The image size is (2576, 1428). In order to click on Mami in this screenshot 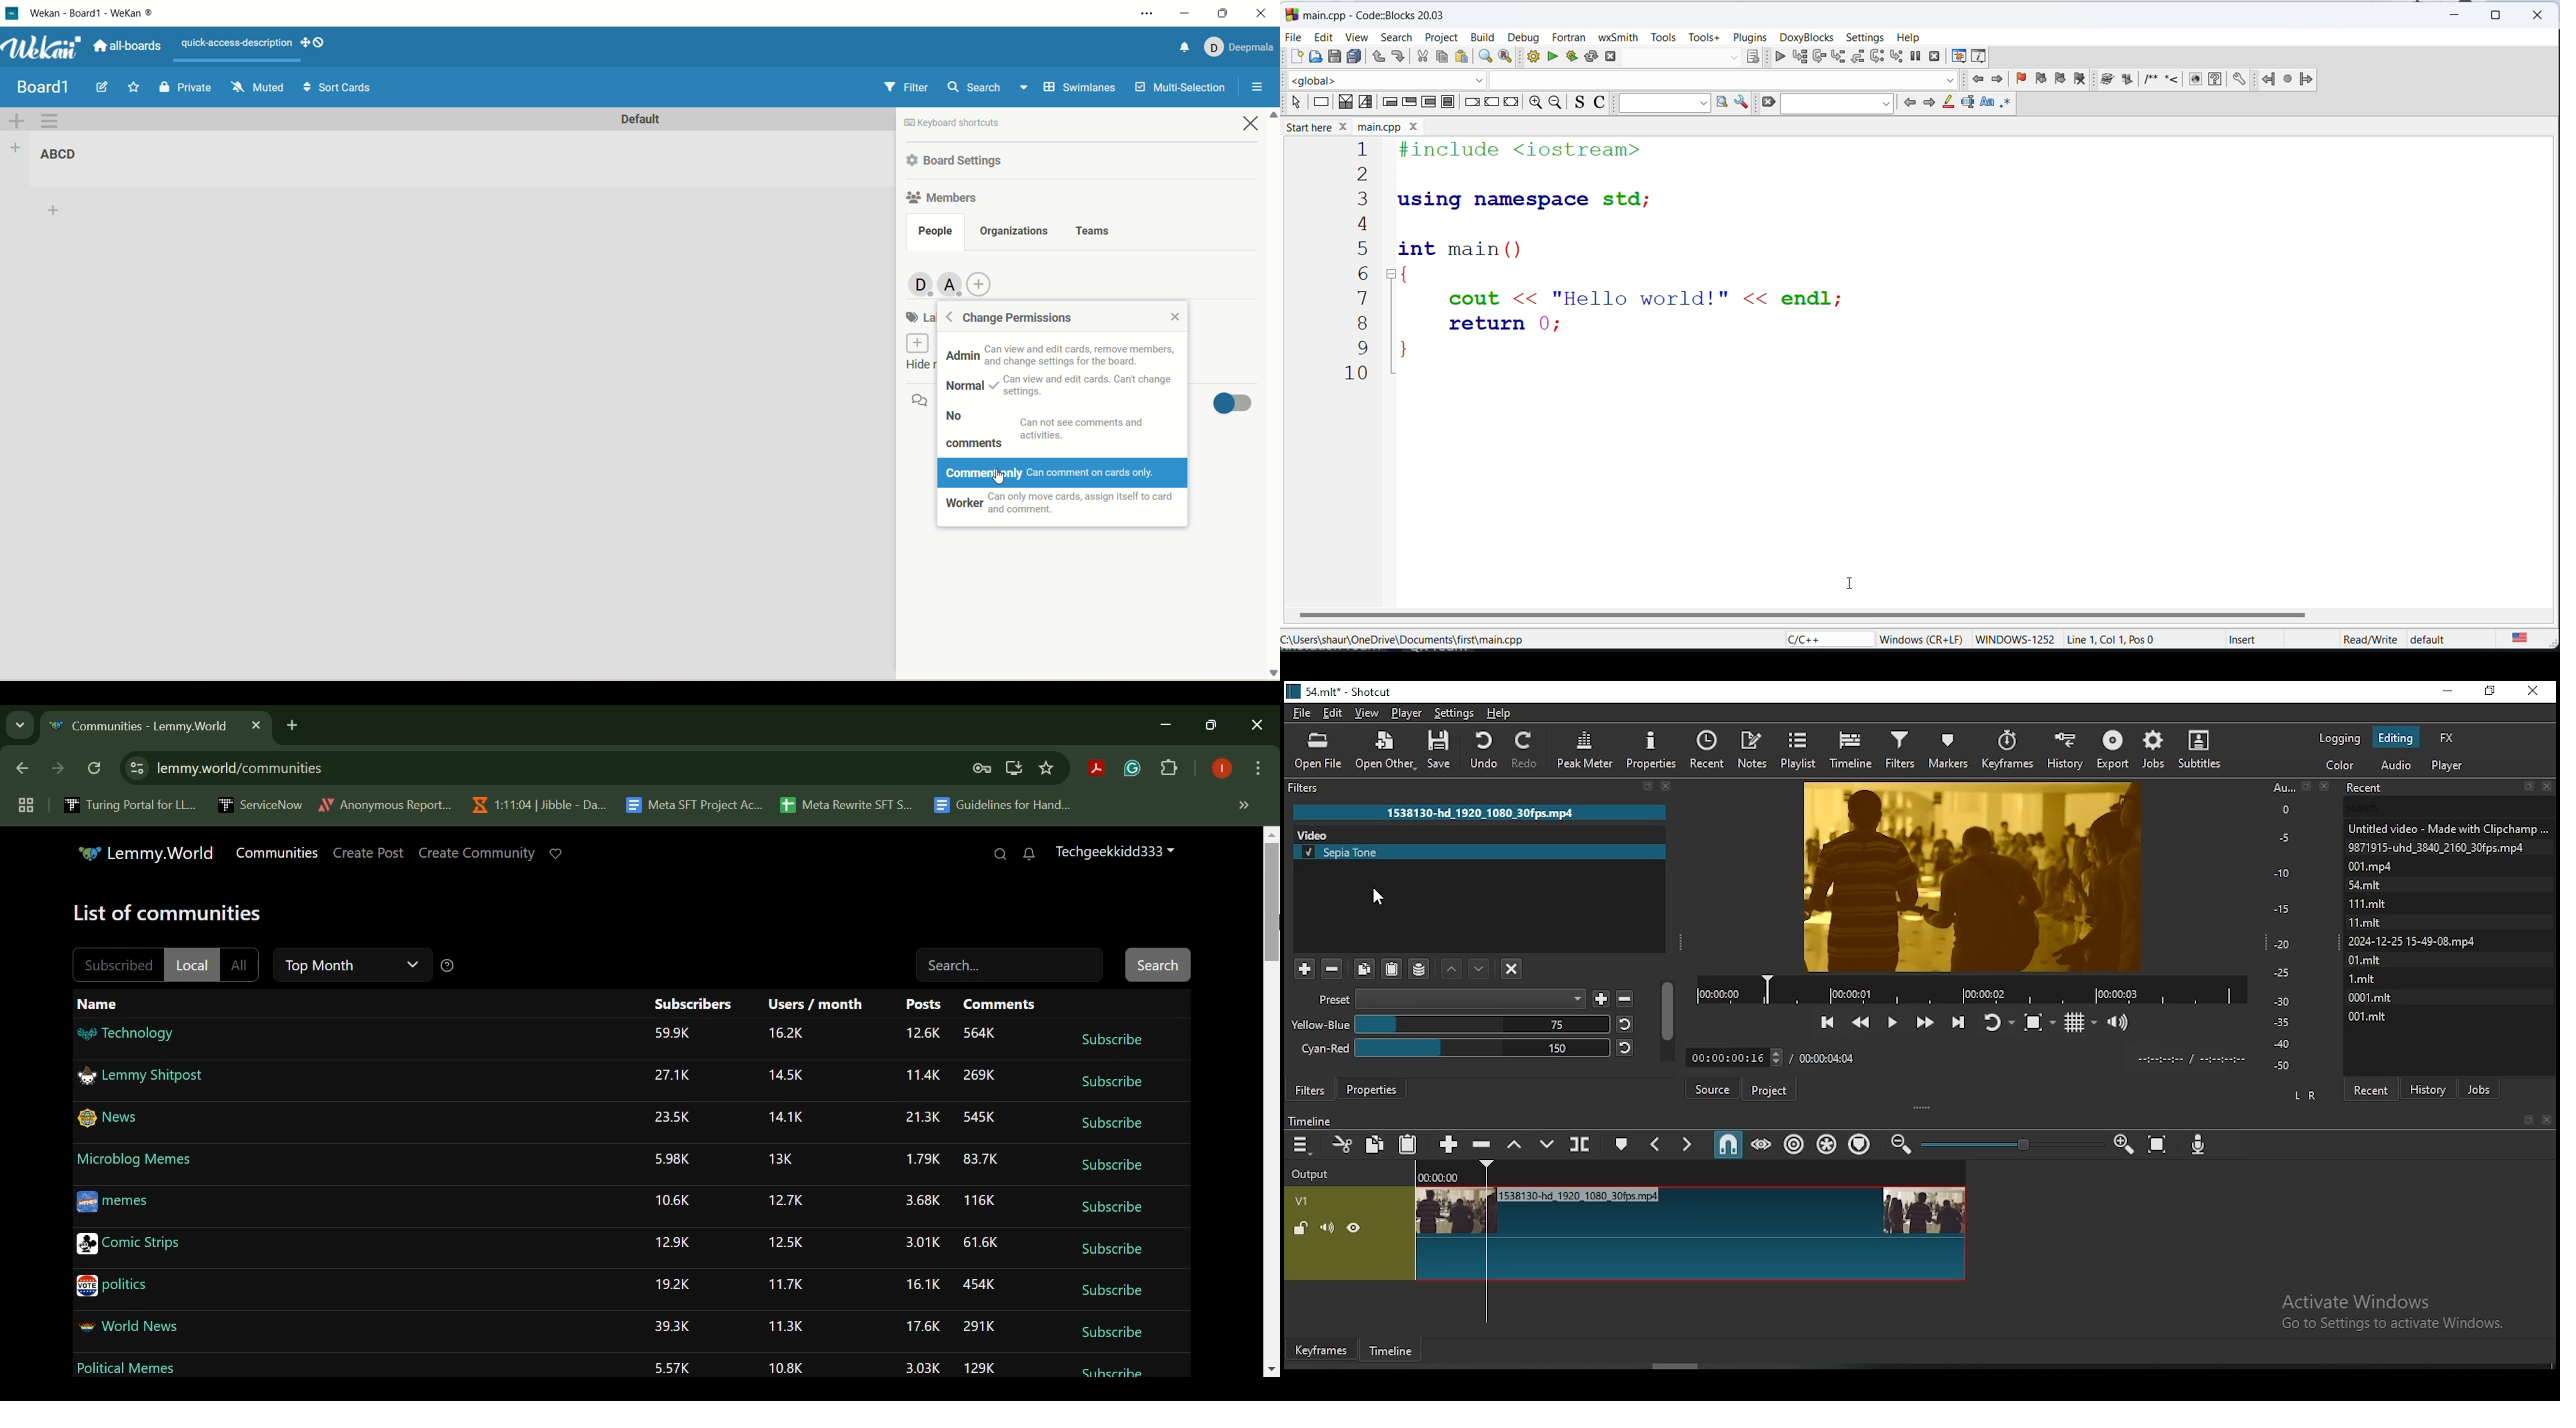, I will do `click(2367, 920)`.